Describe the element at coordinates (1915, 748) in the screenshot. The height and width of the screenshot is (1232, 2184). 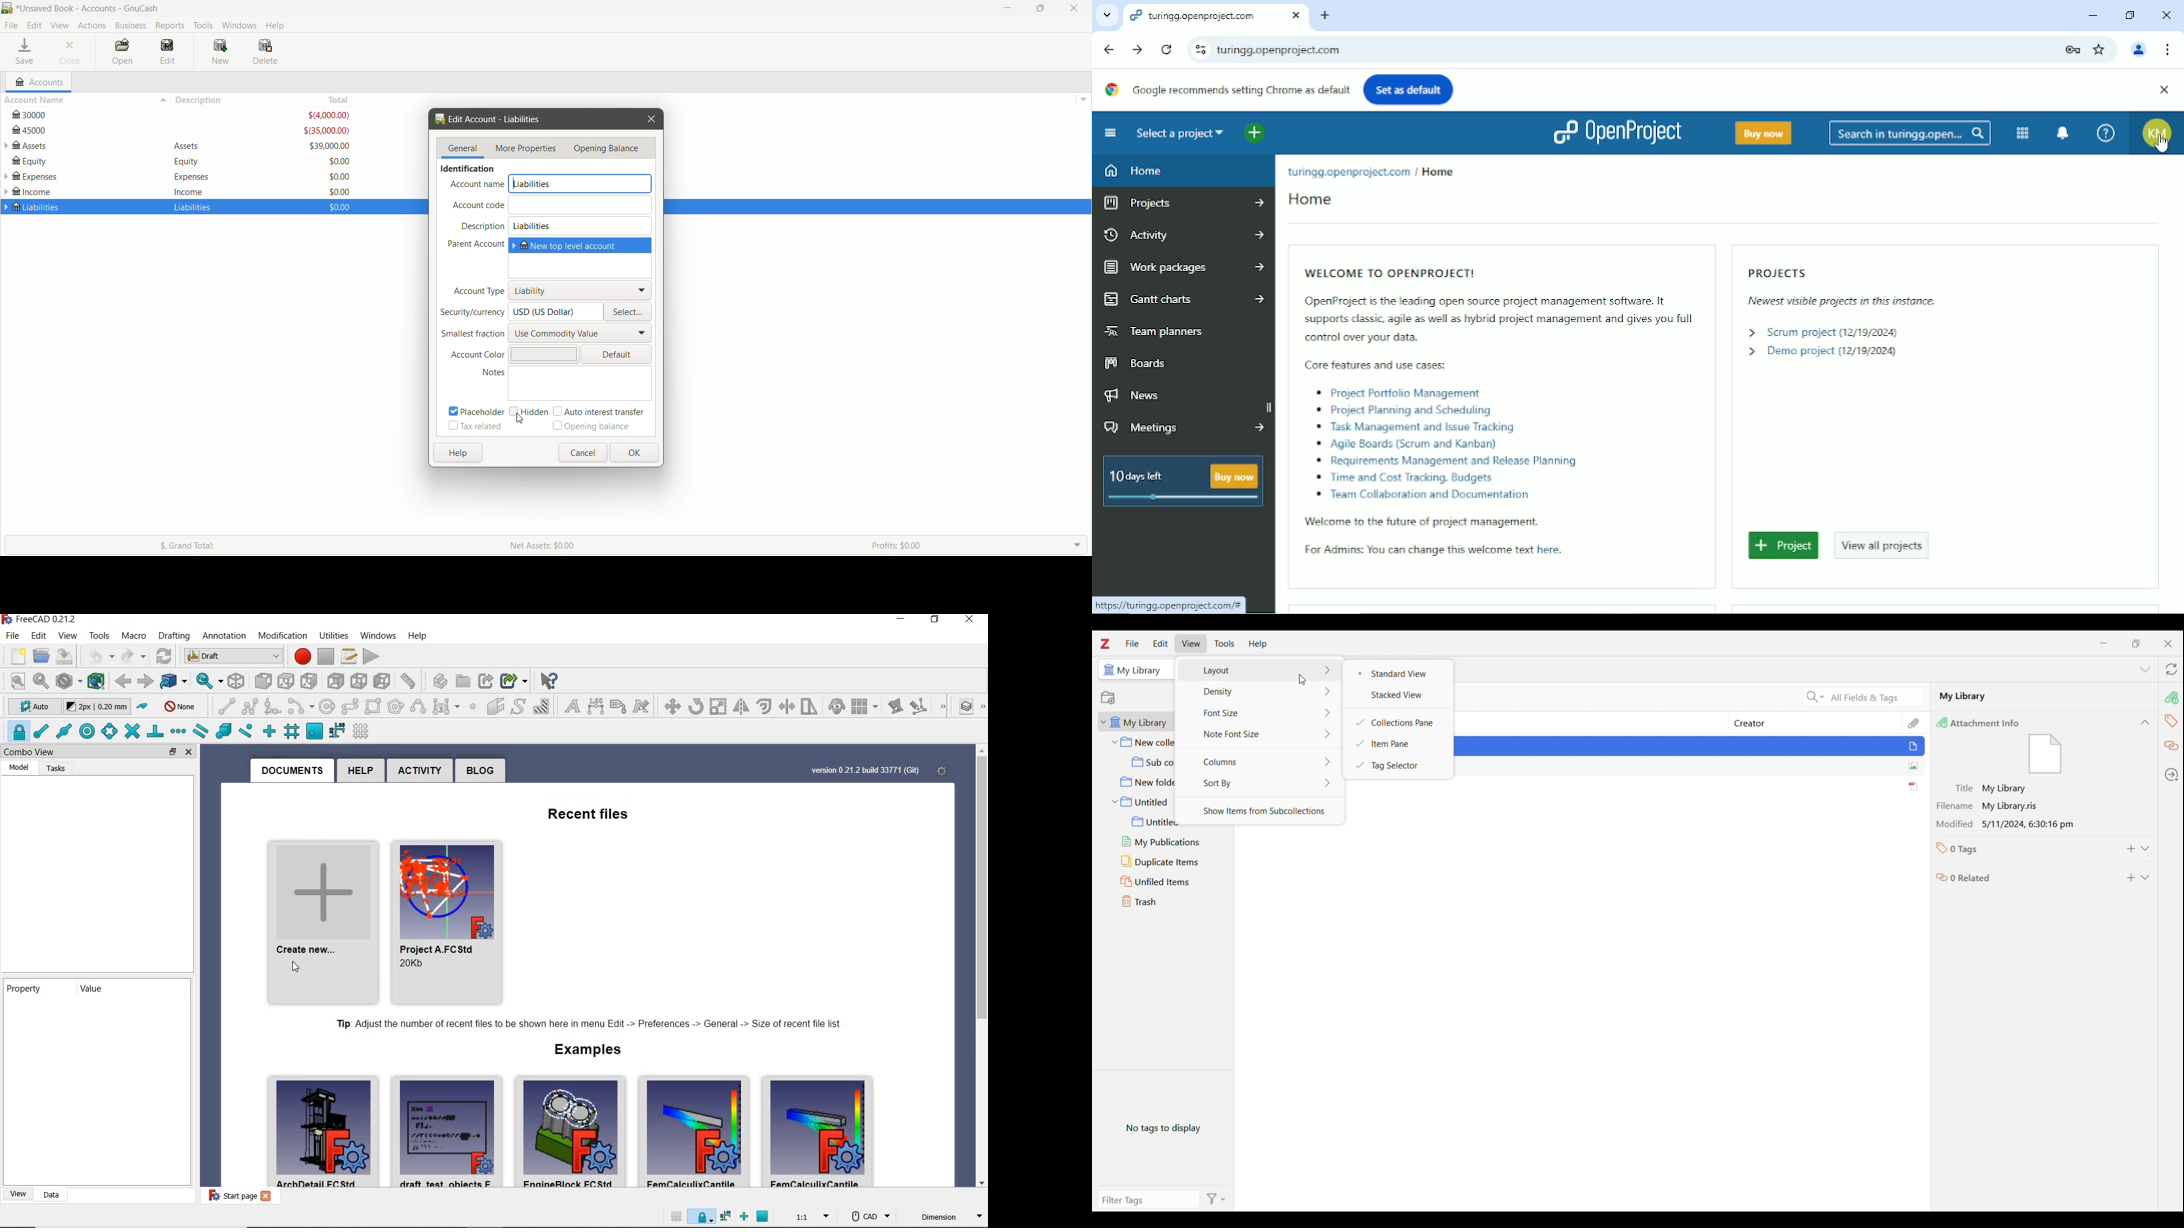
I see `File icon` at that location.